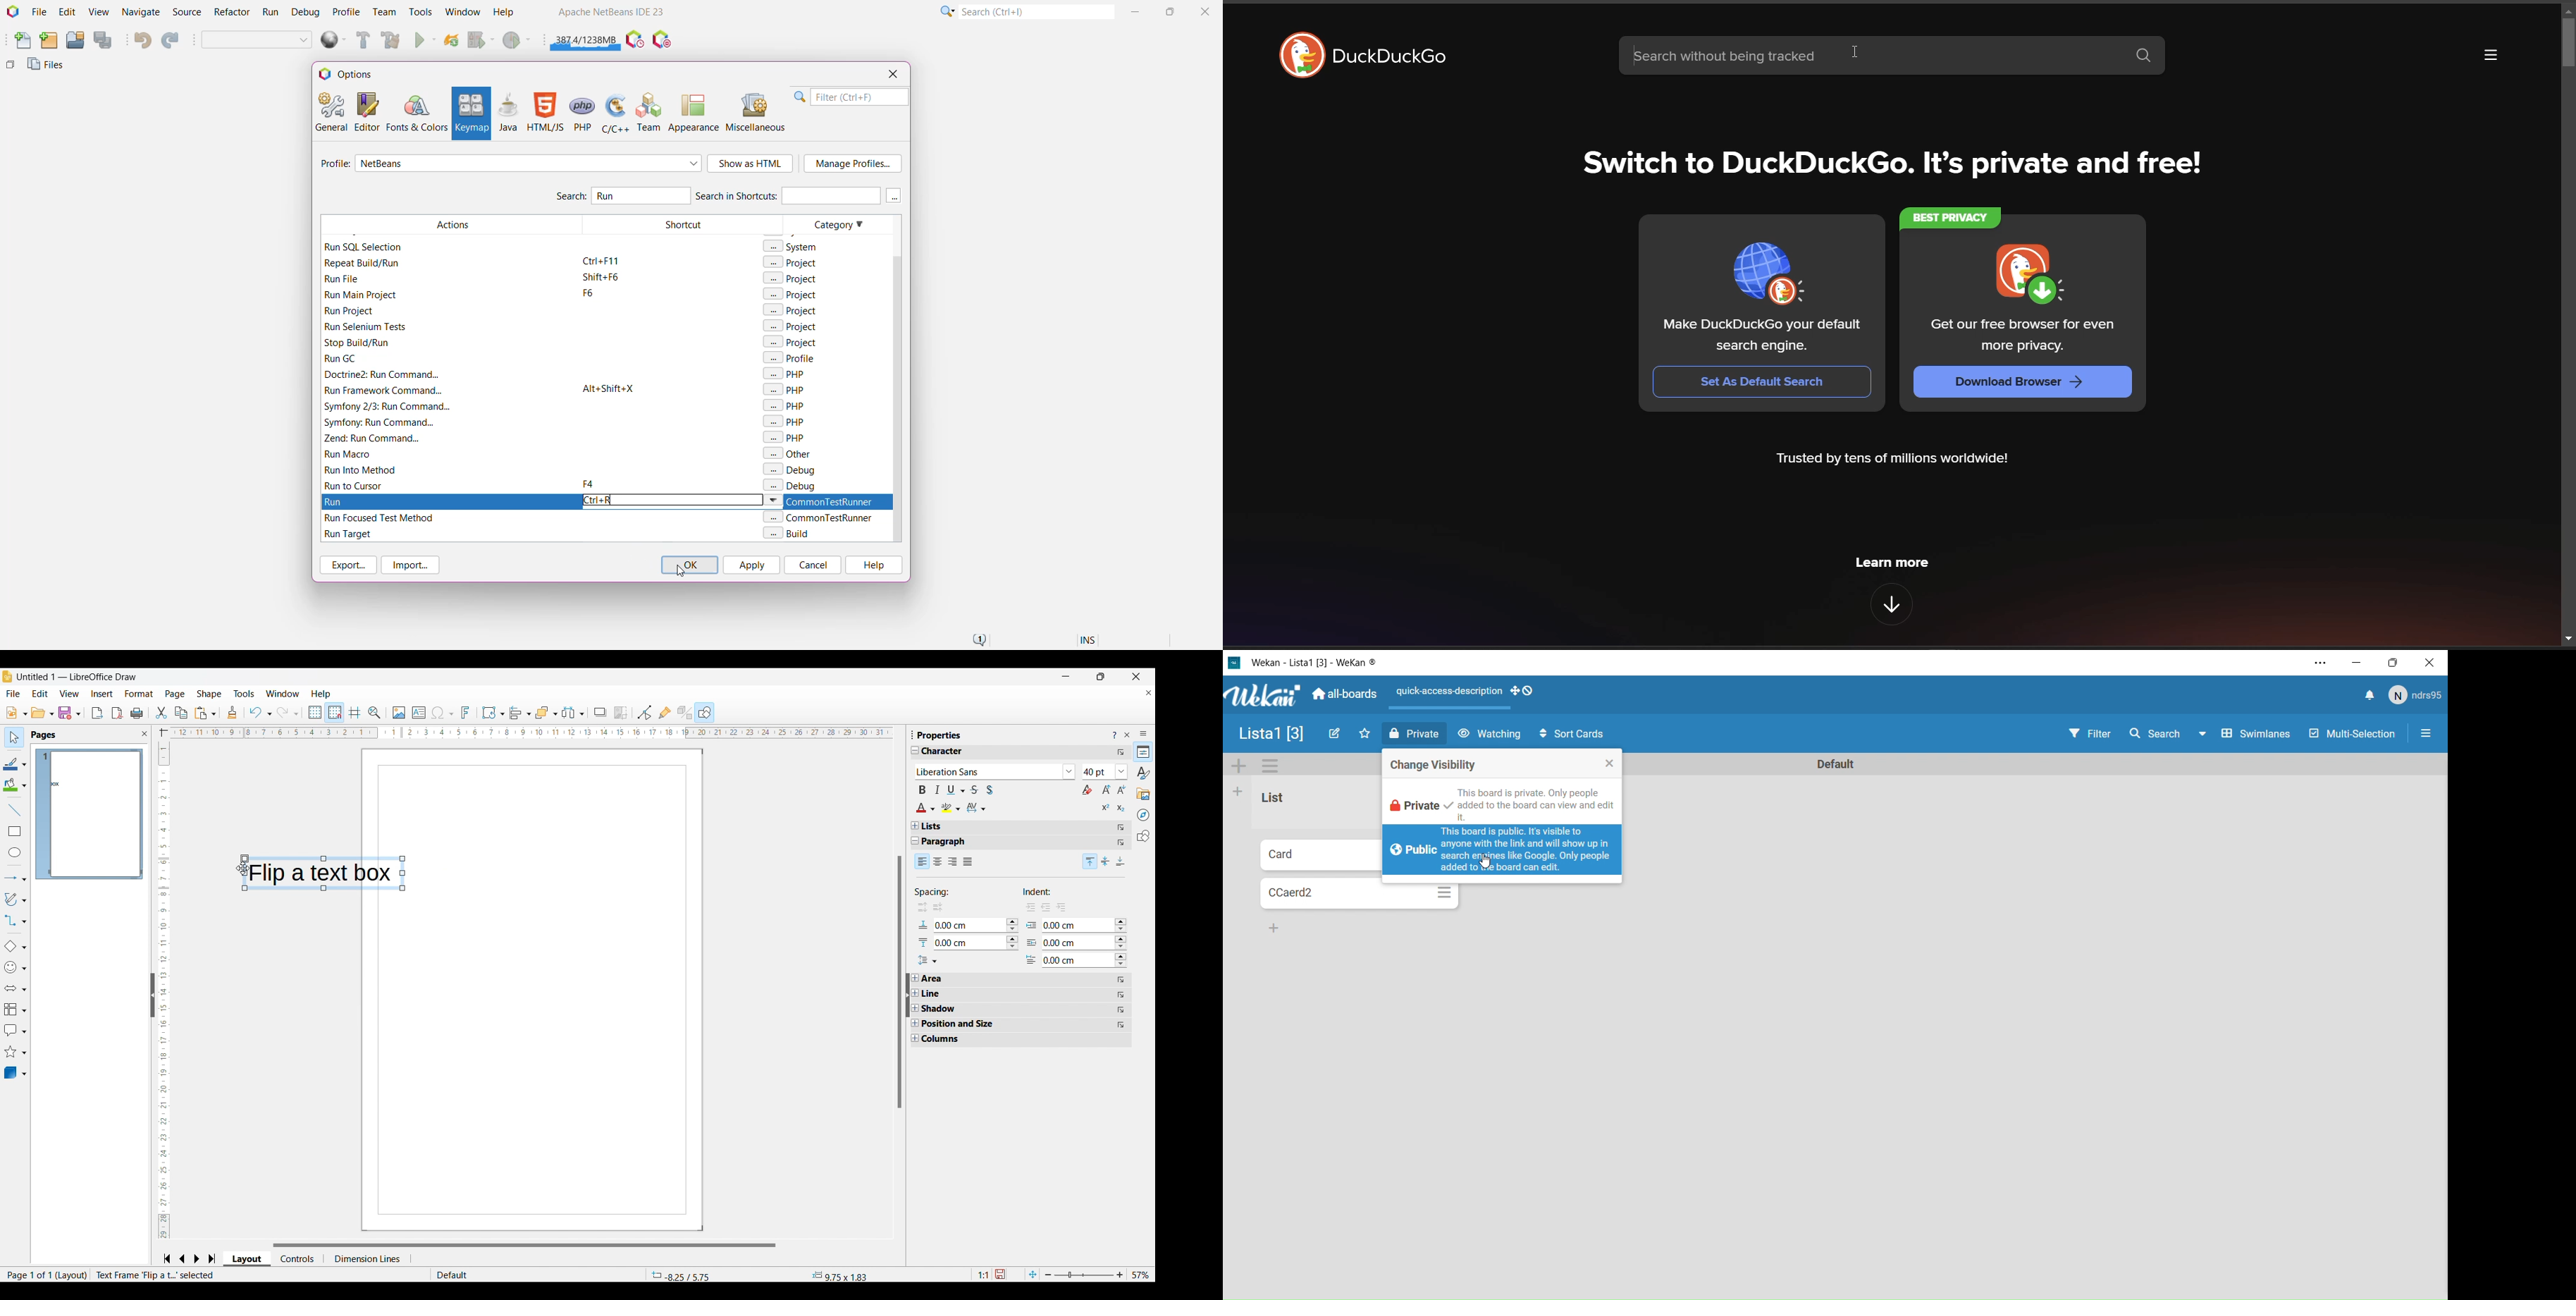 The image size is (2576, 1316). What do you see at coordinates (1070, 772) in the screenshot?
I see `List font options` at bounding box center [1070, 772].